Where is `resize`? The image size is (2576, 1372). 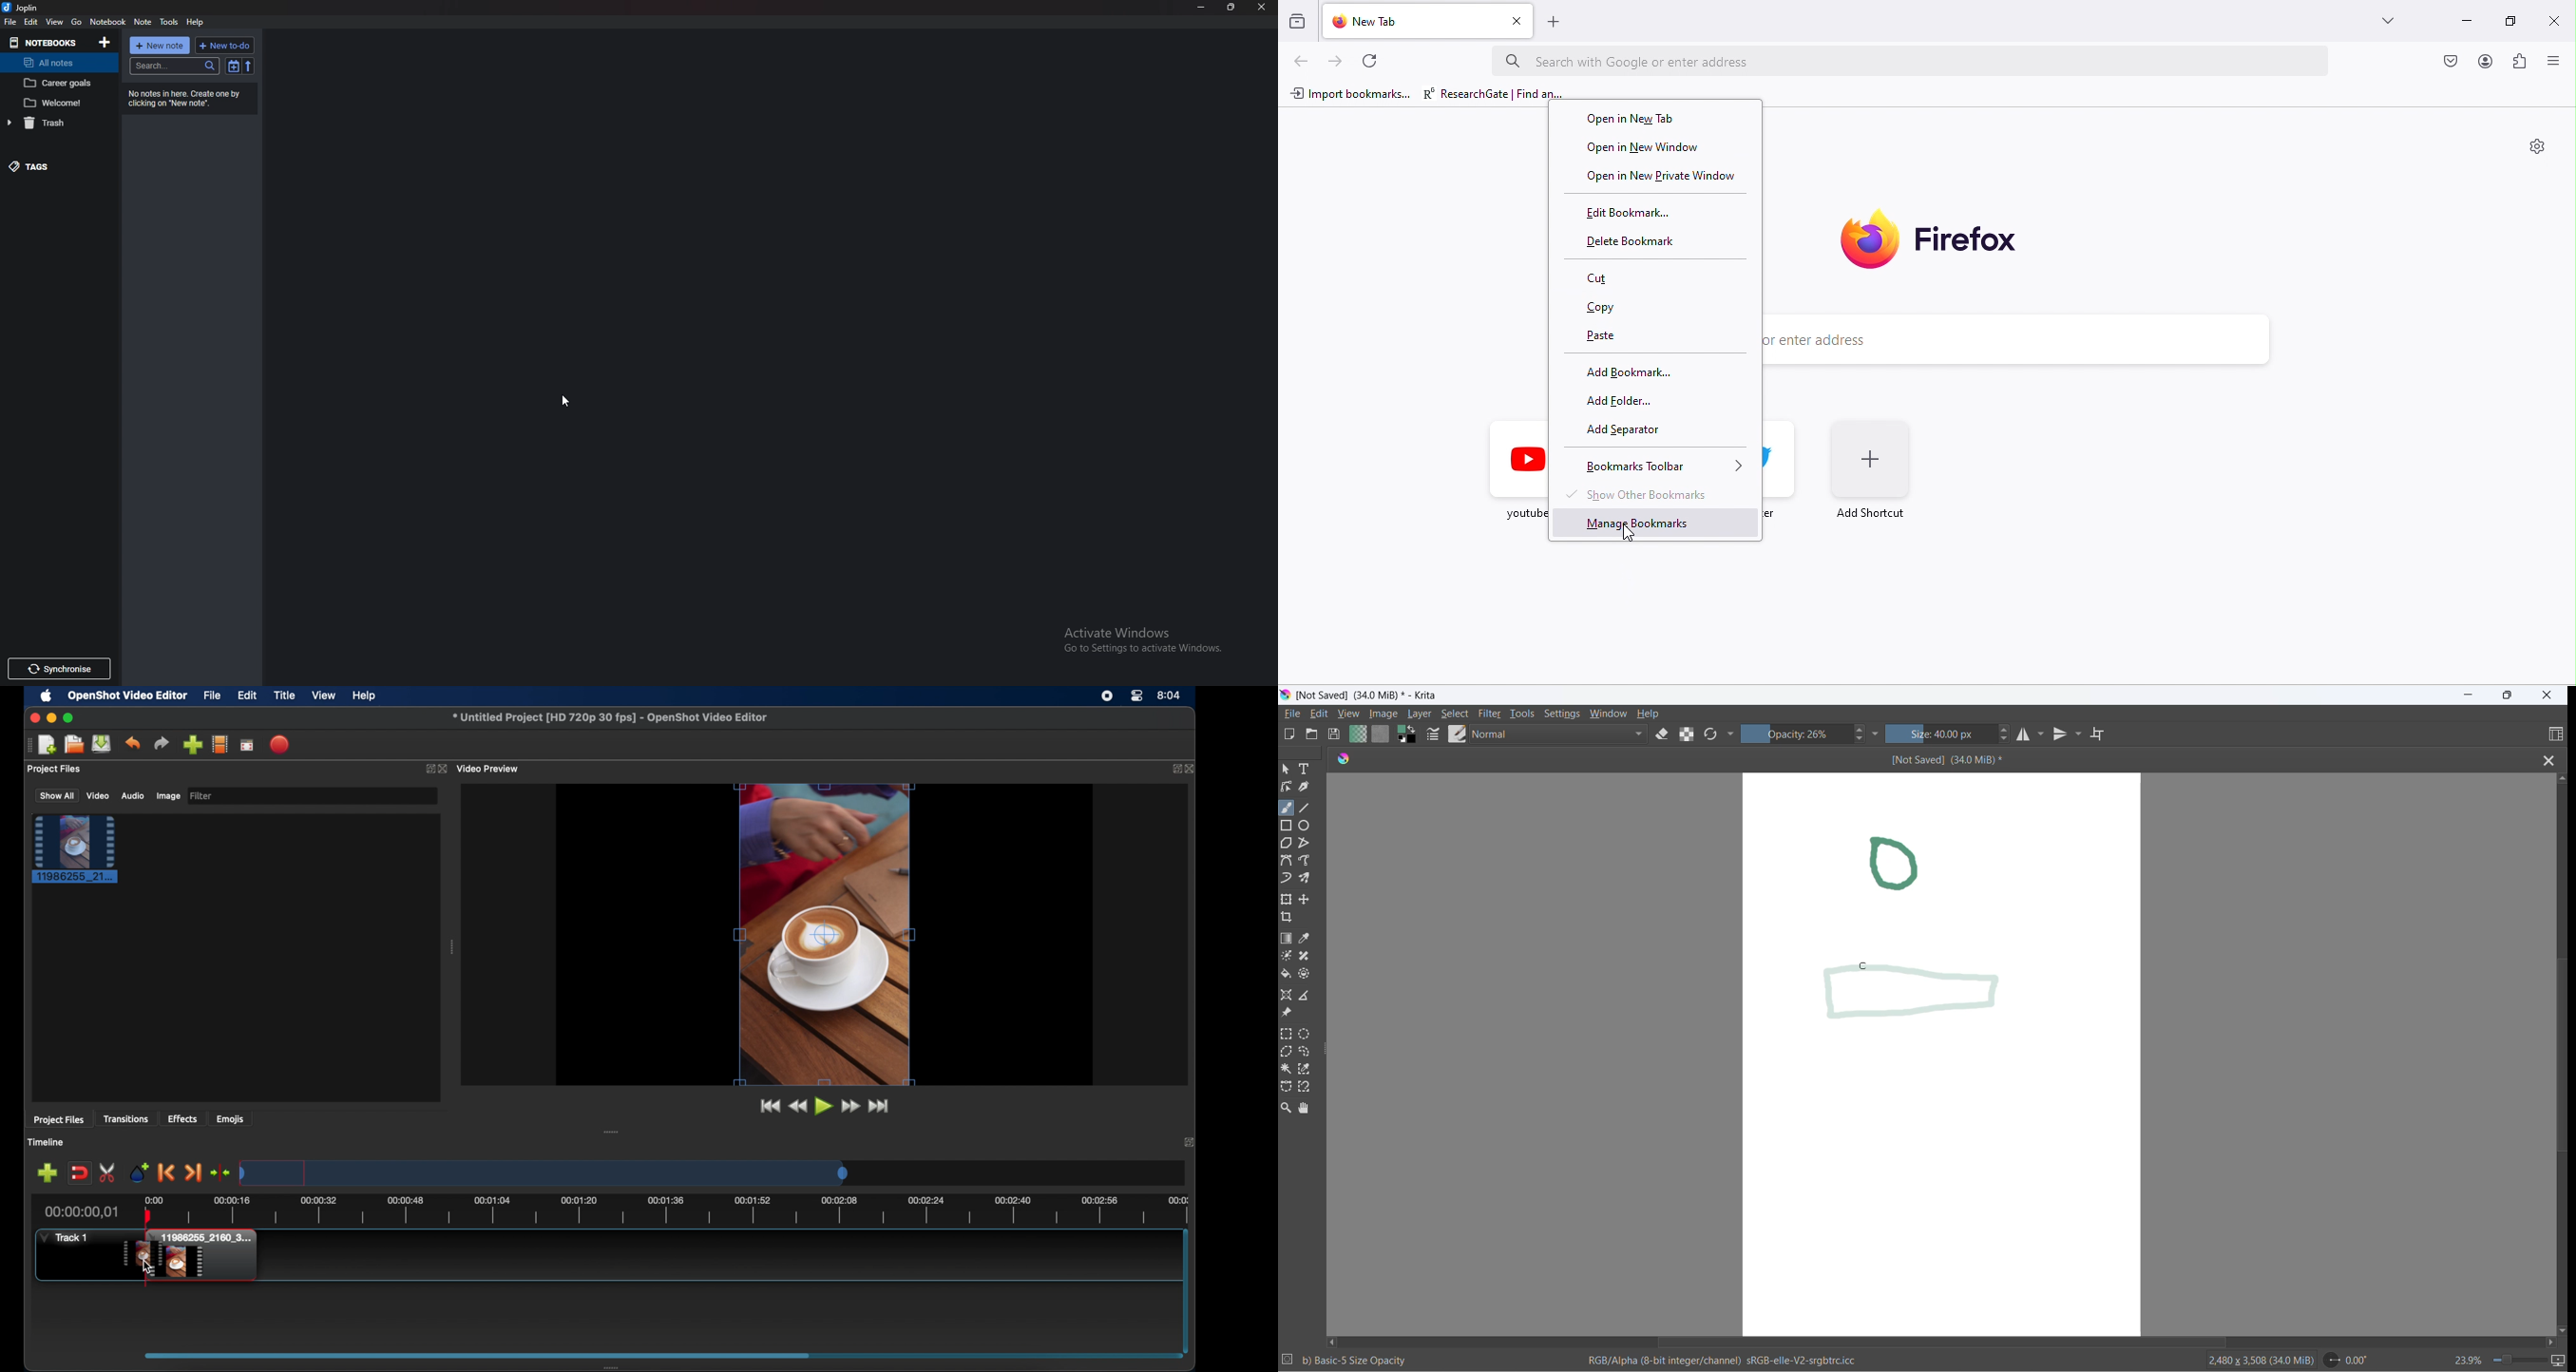
resize is located at coordinates (1233, 8).